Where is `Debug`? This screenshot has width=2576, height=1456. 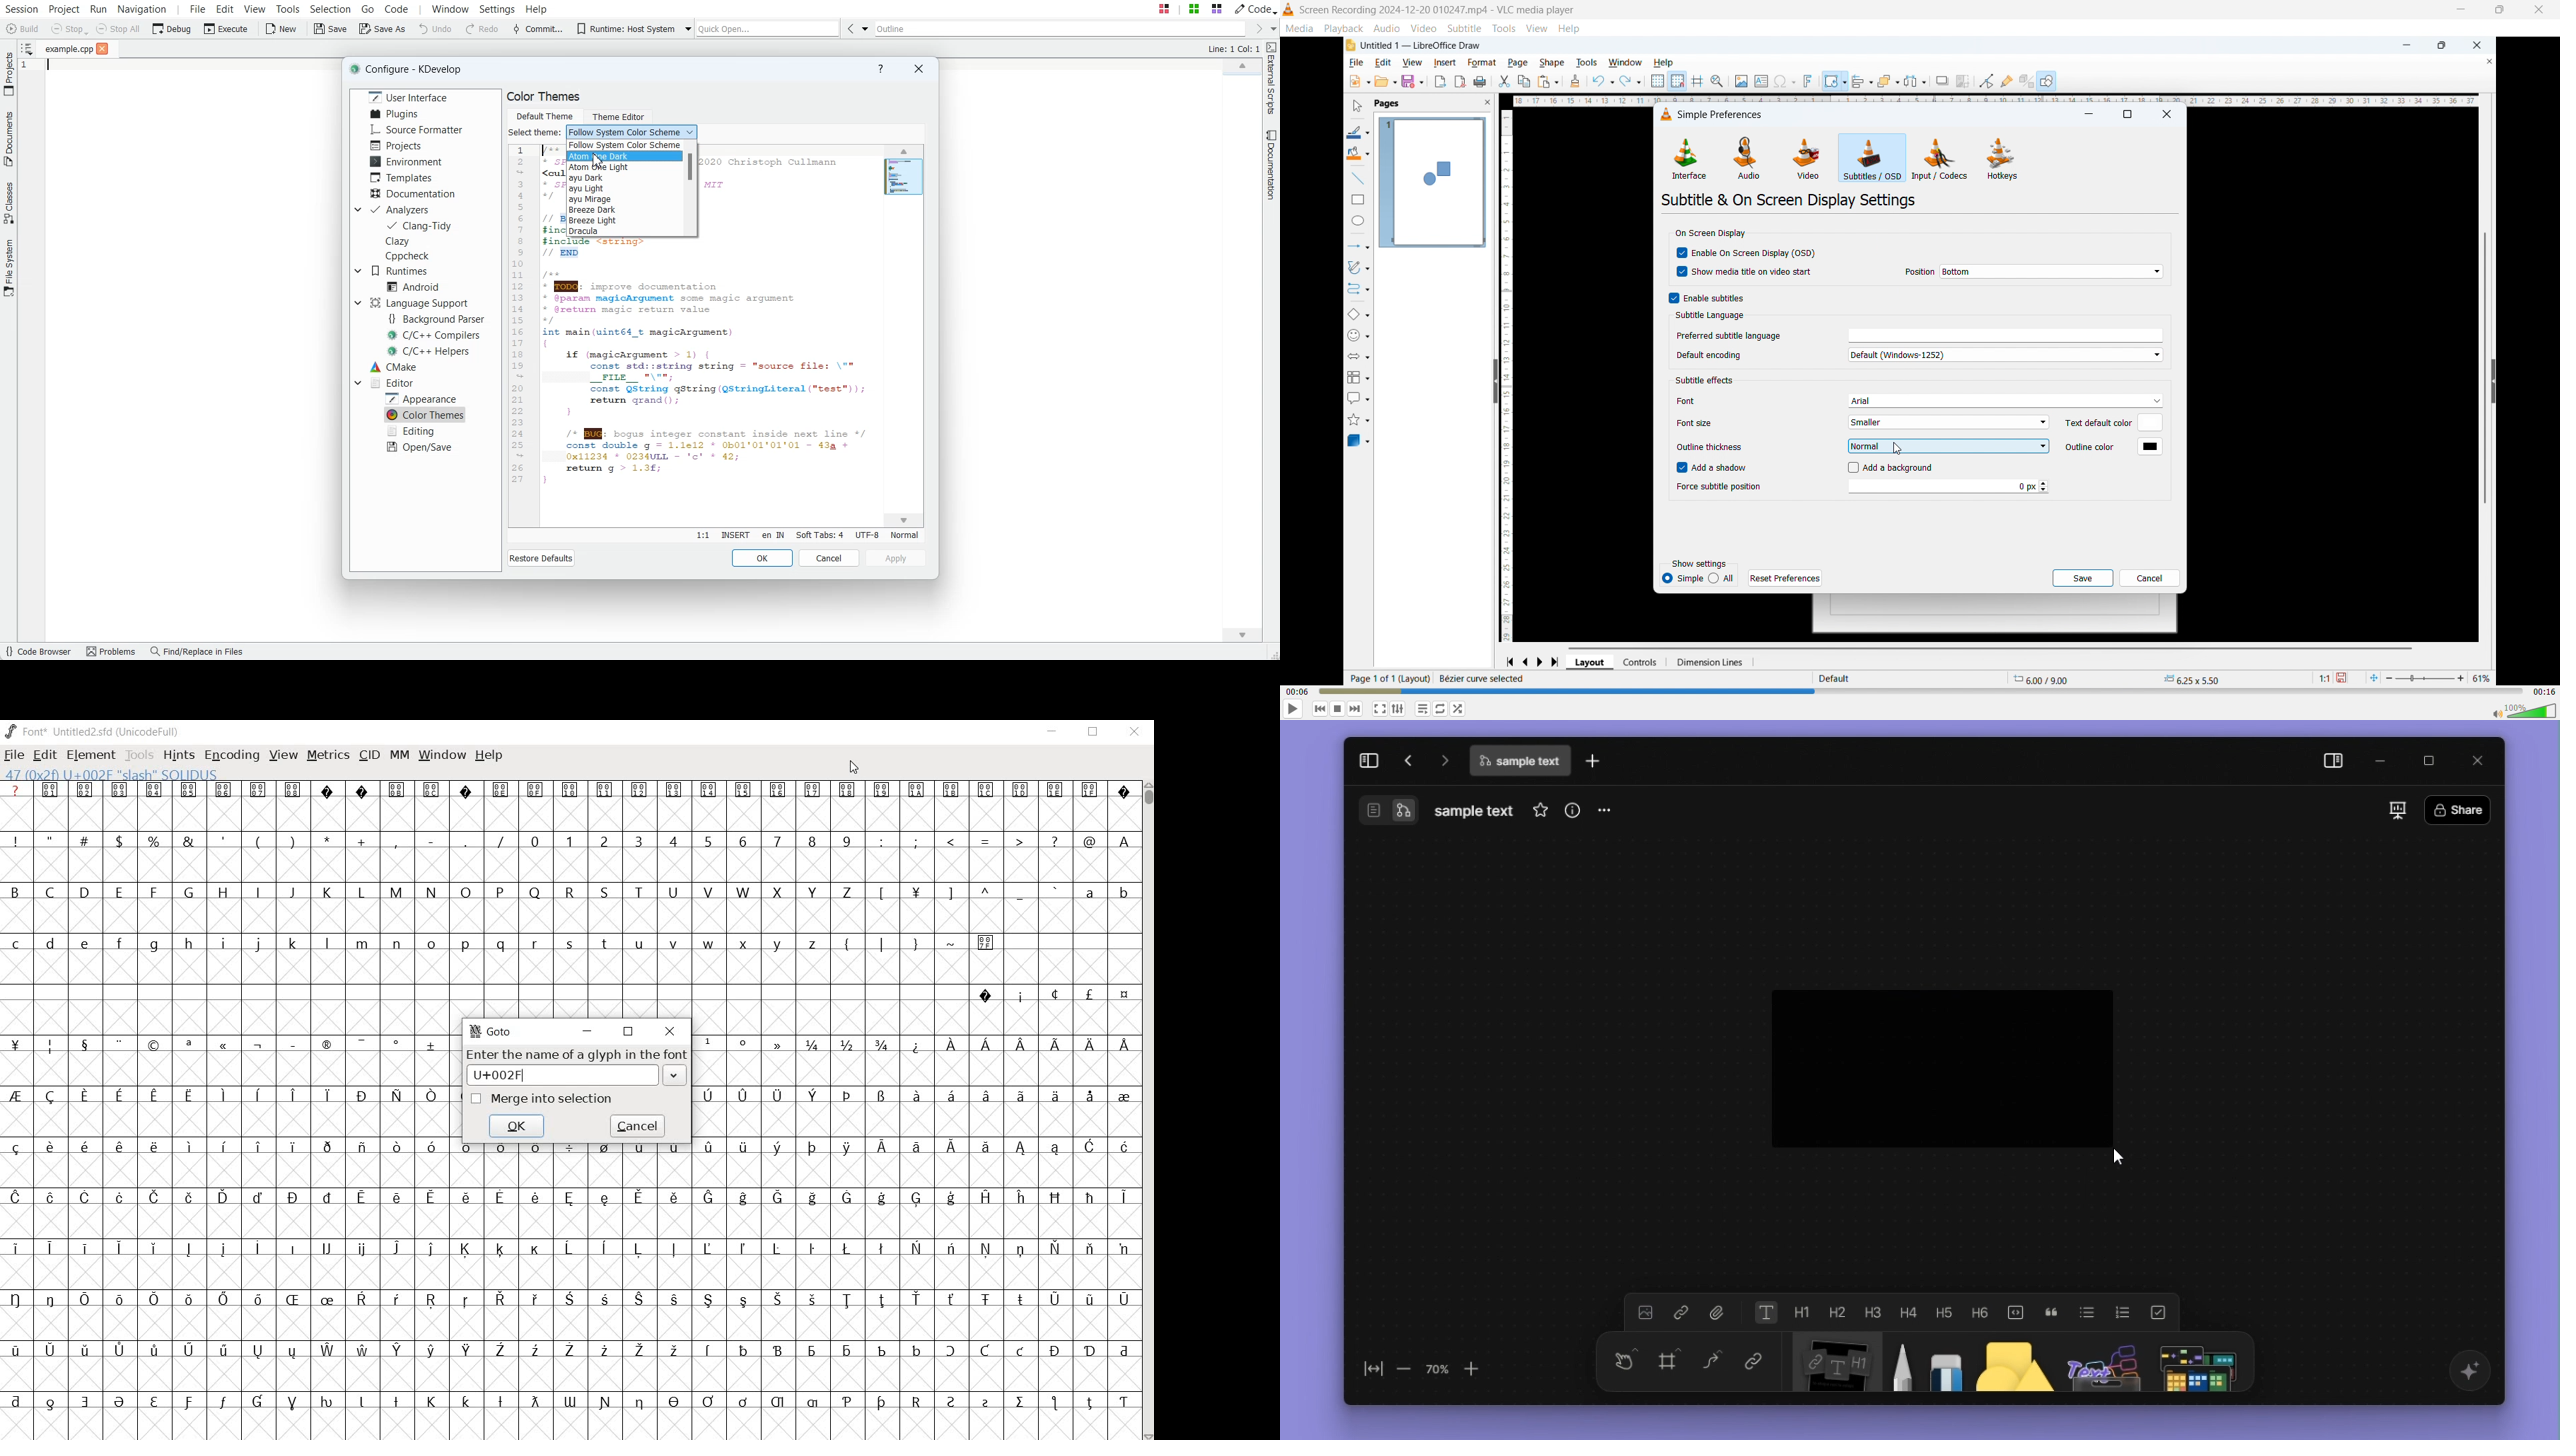
Debug is located at coordinates (172, 28).